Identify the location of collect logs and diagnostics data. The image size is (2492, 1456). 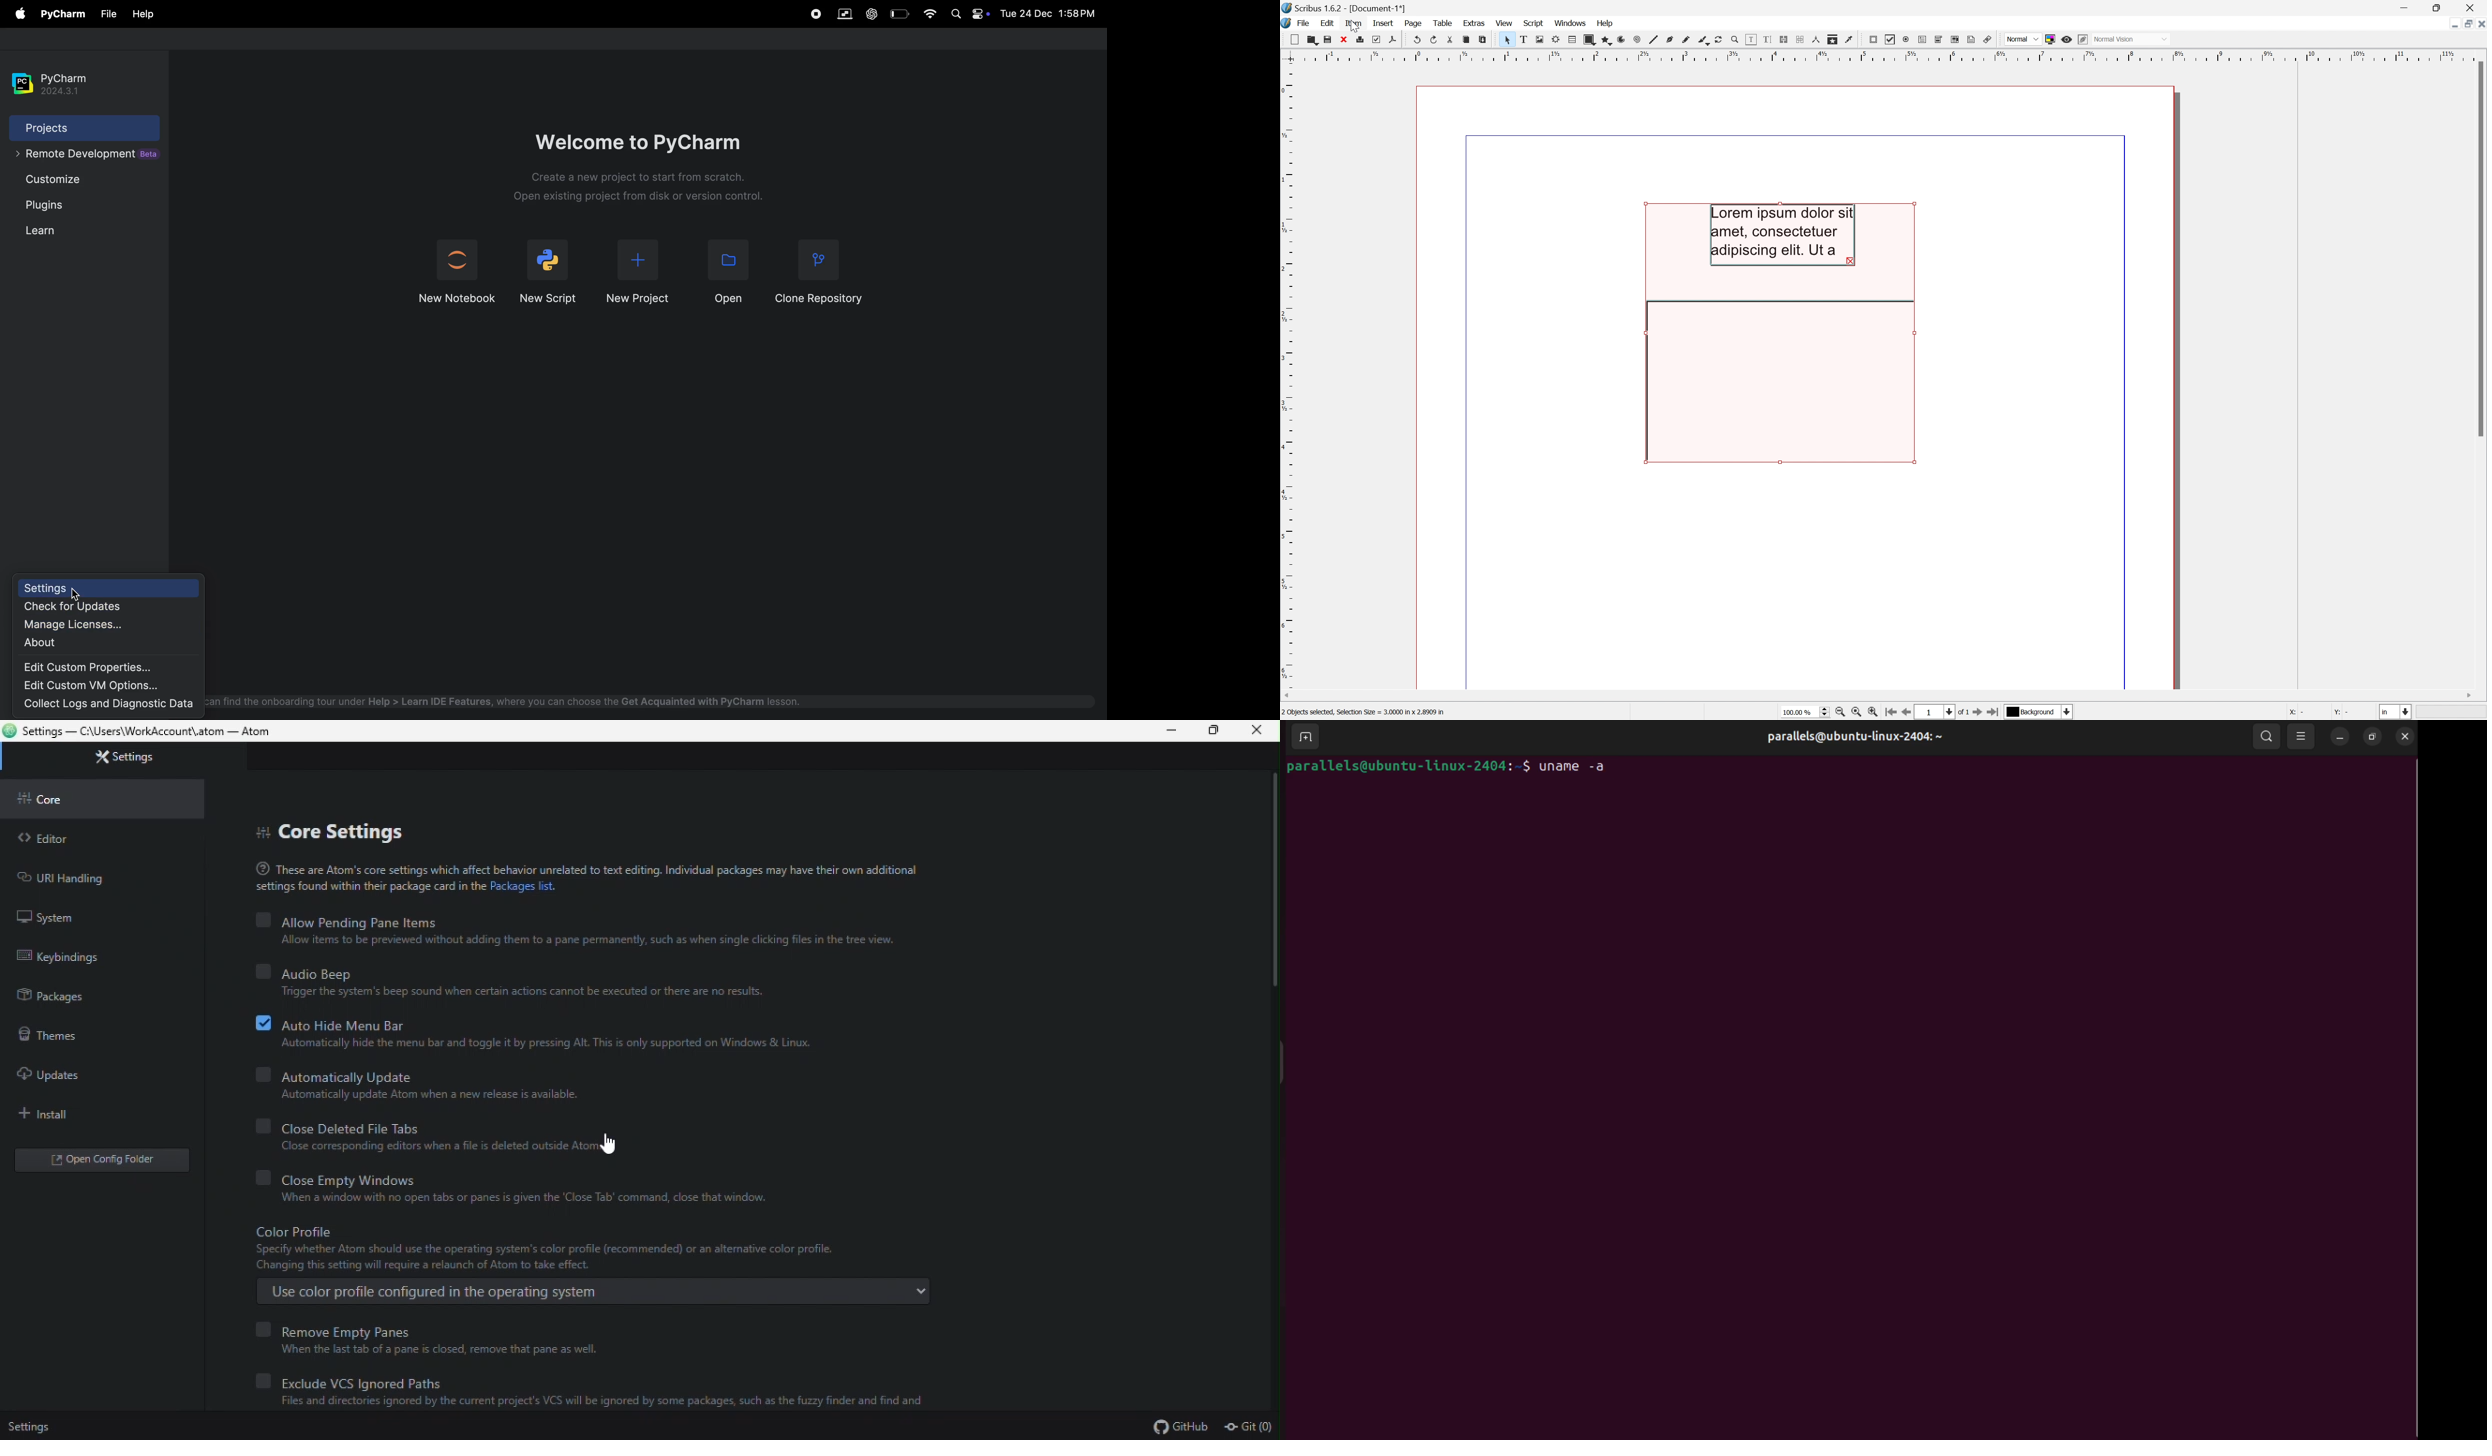
(112, 705).